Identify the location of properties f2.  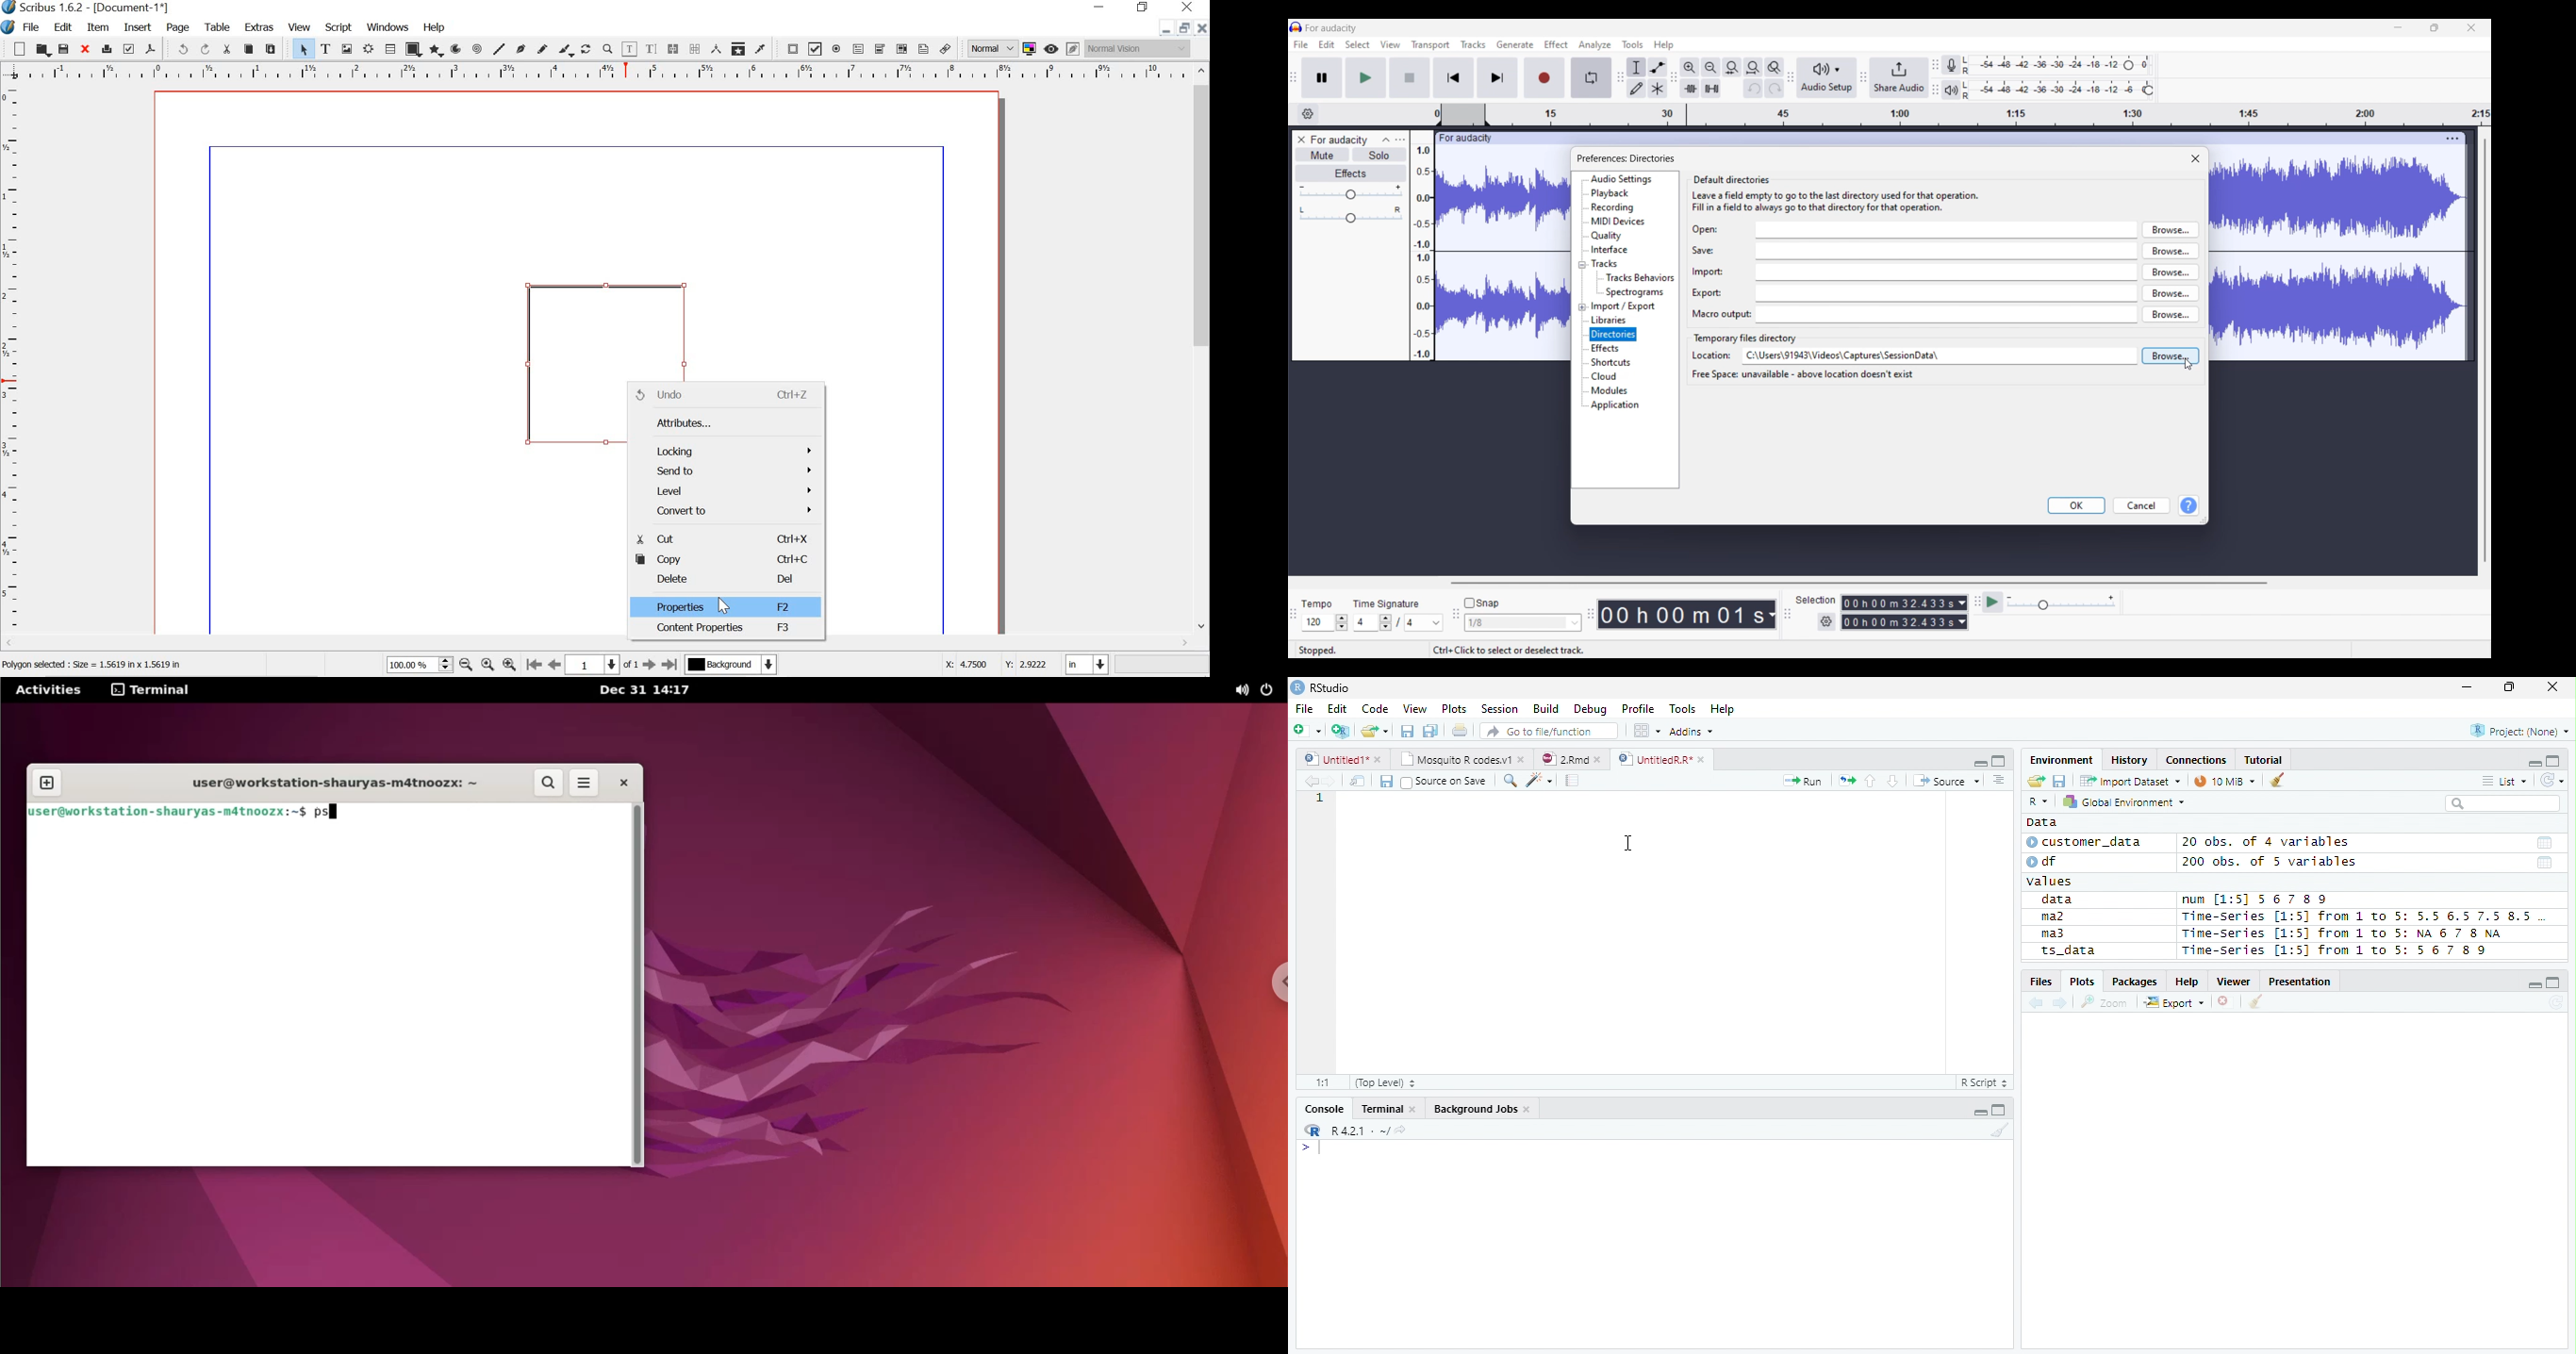
(725, 608).